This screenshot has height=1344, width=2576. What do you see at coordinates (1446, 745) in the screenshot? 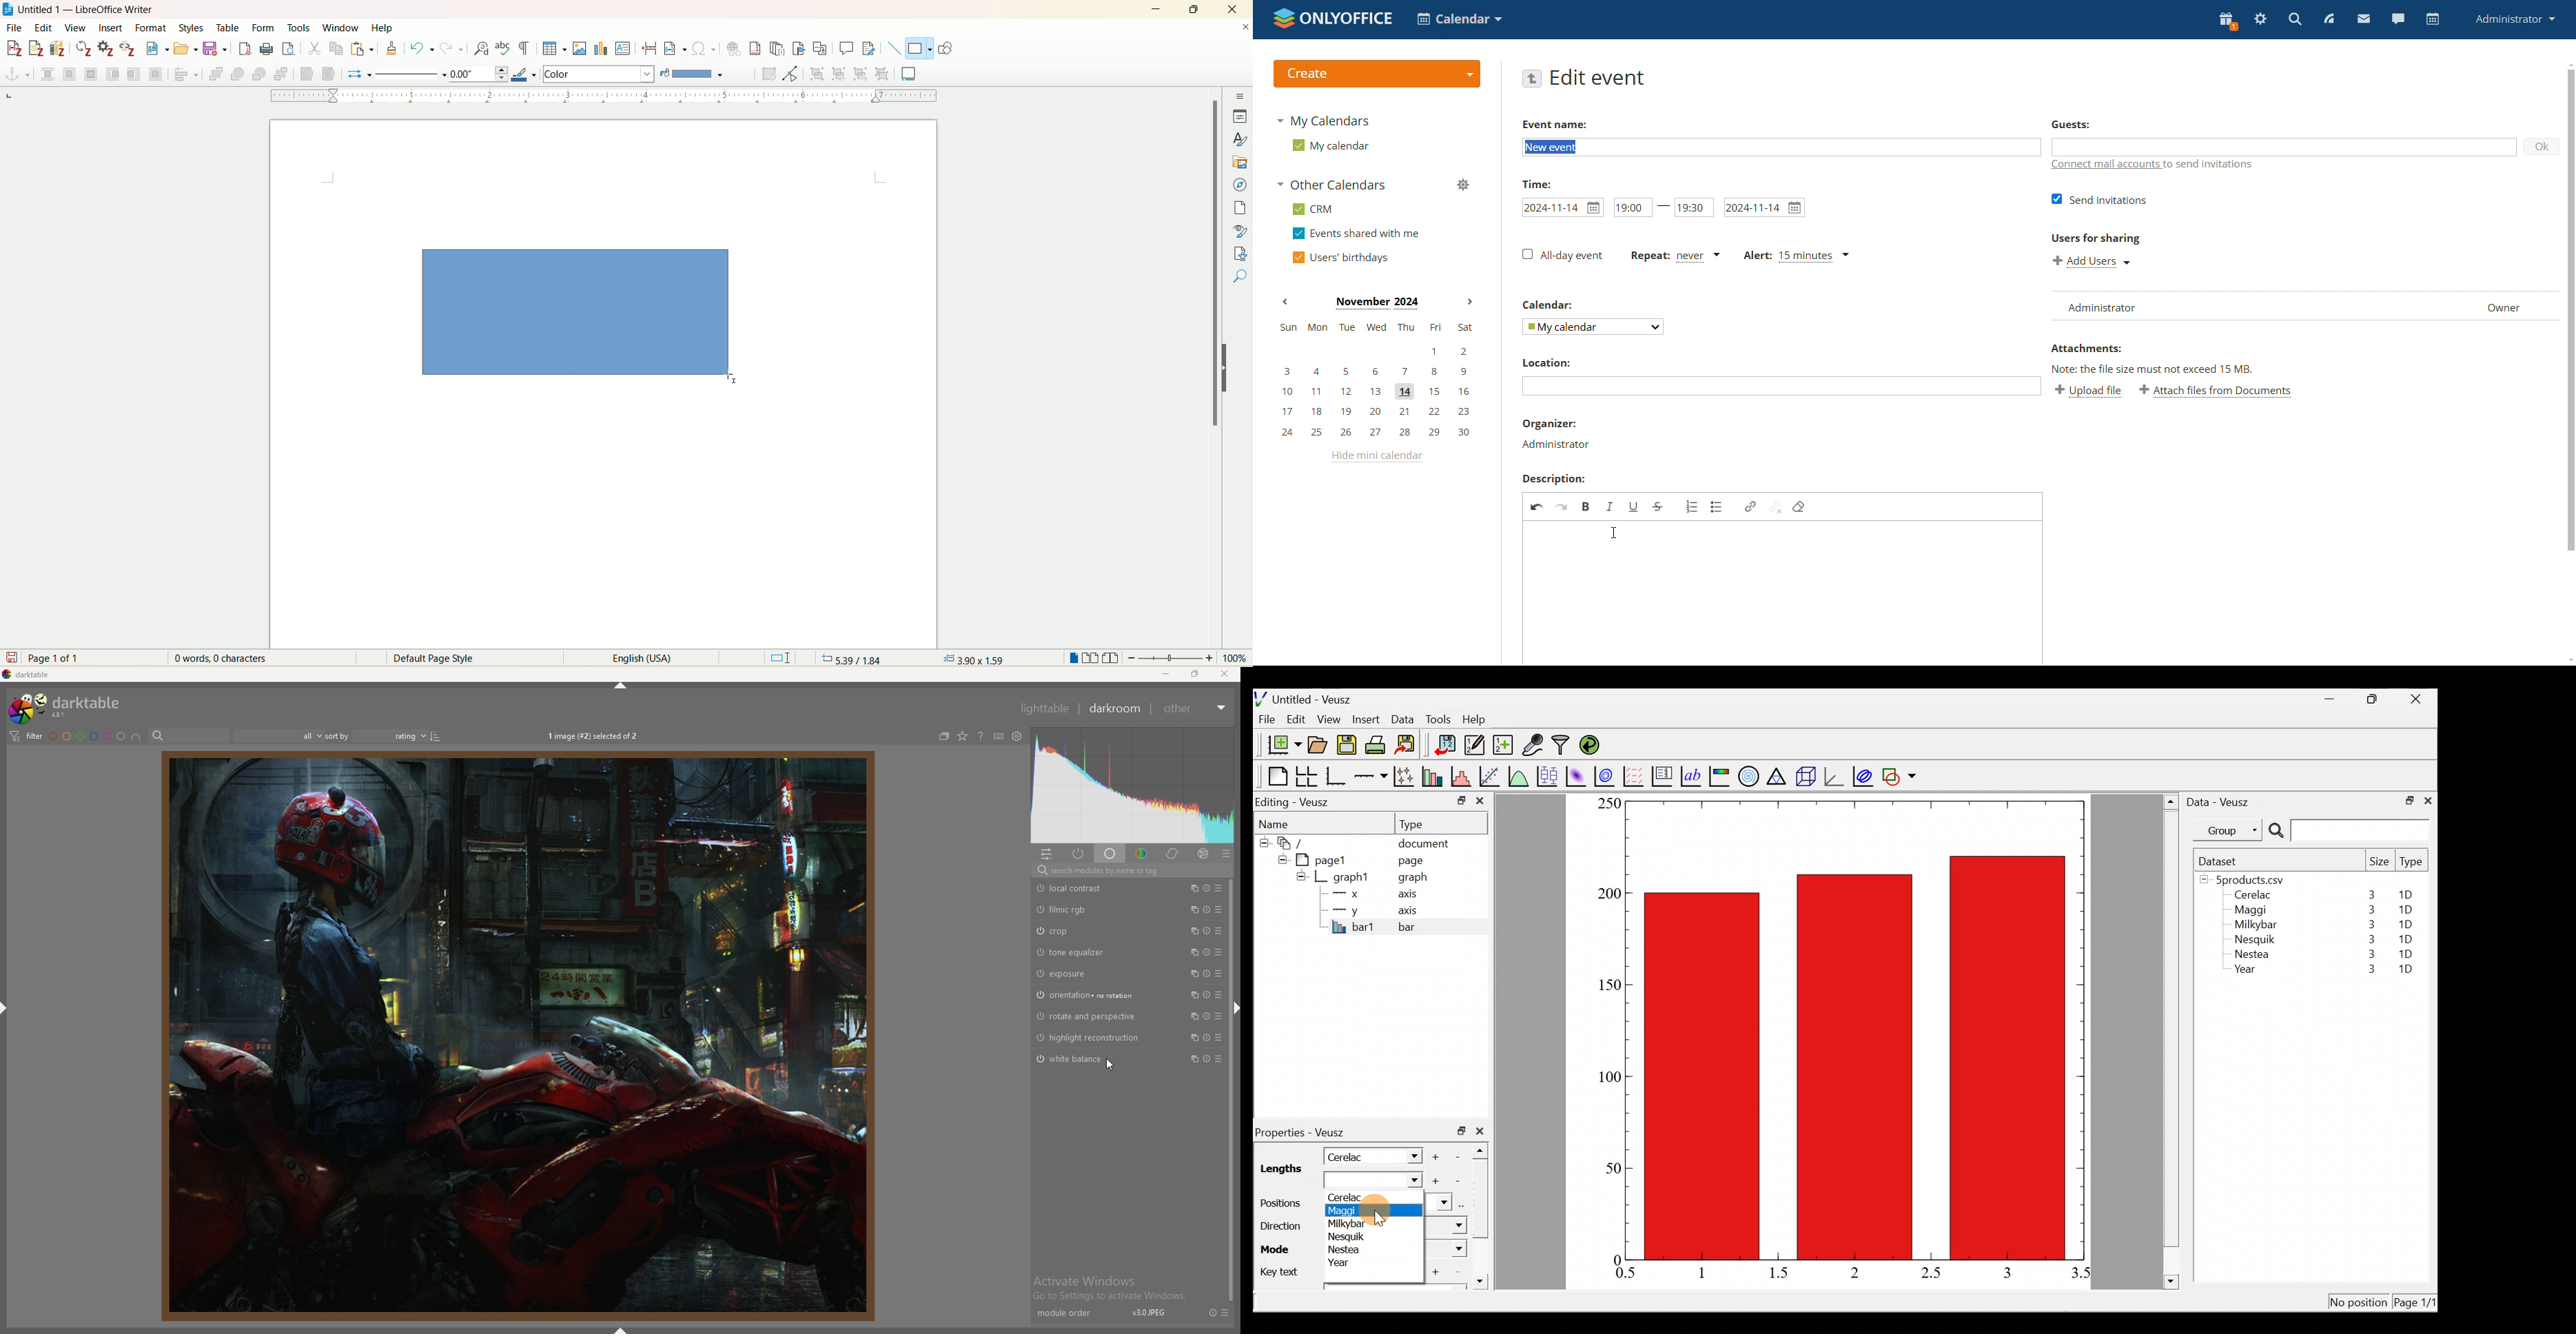
I see `Import data into veusz` at bounding box center [1446, 745].